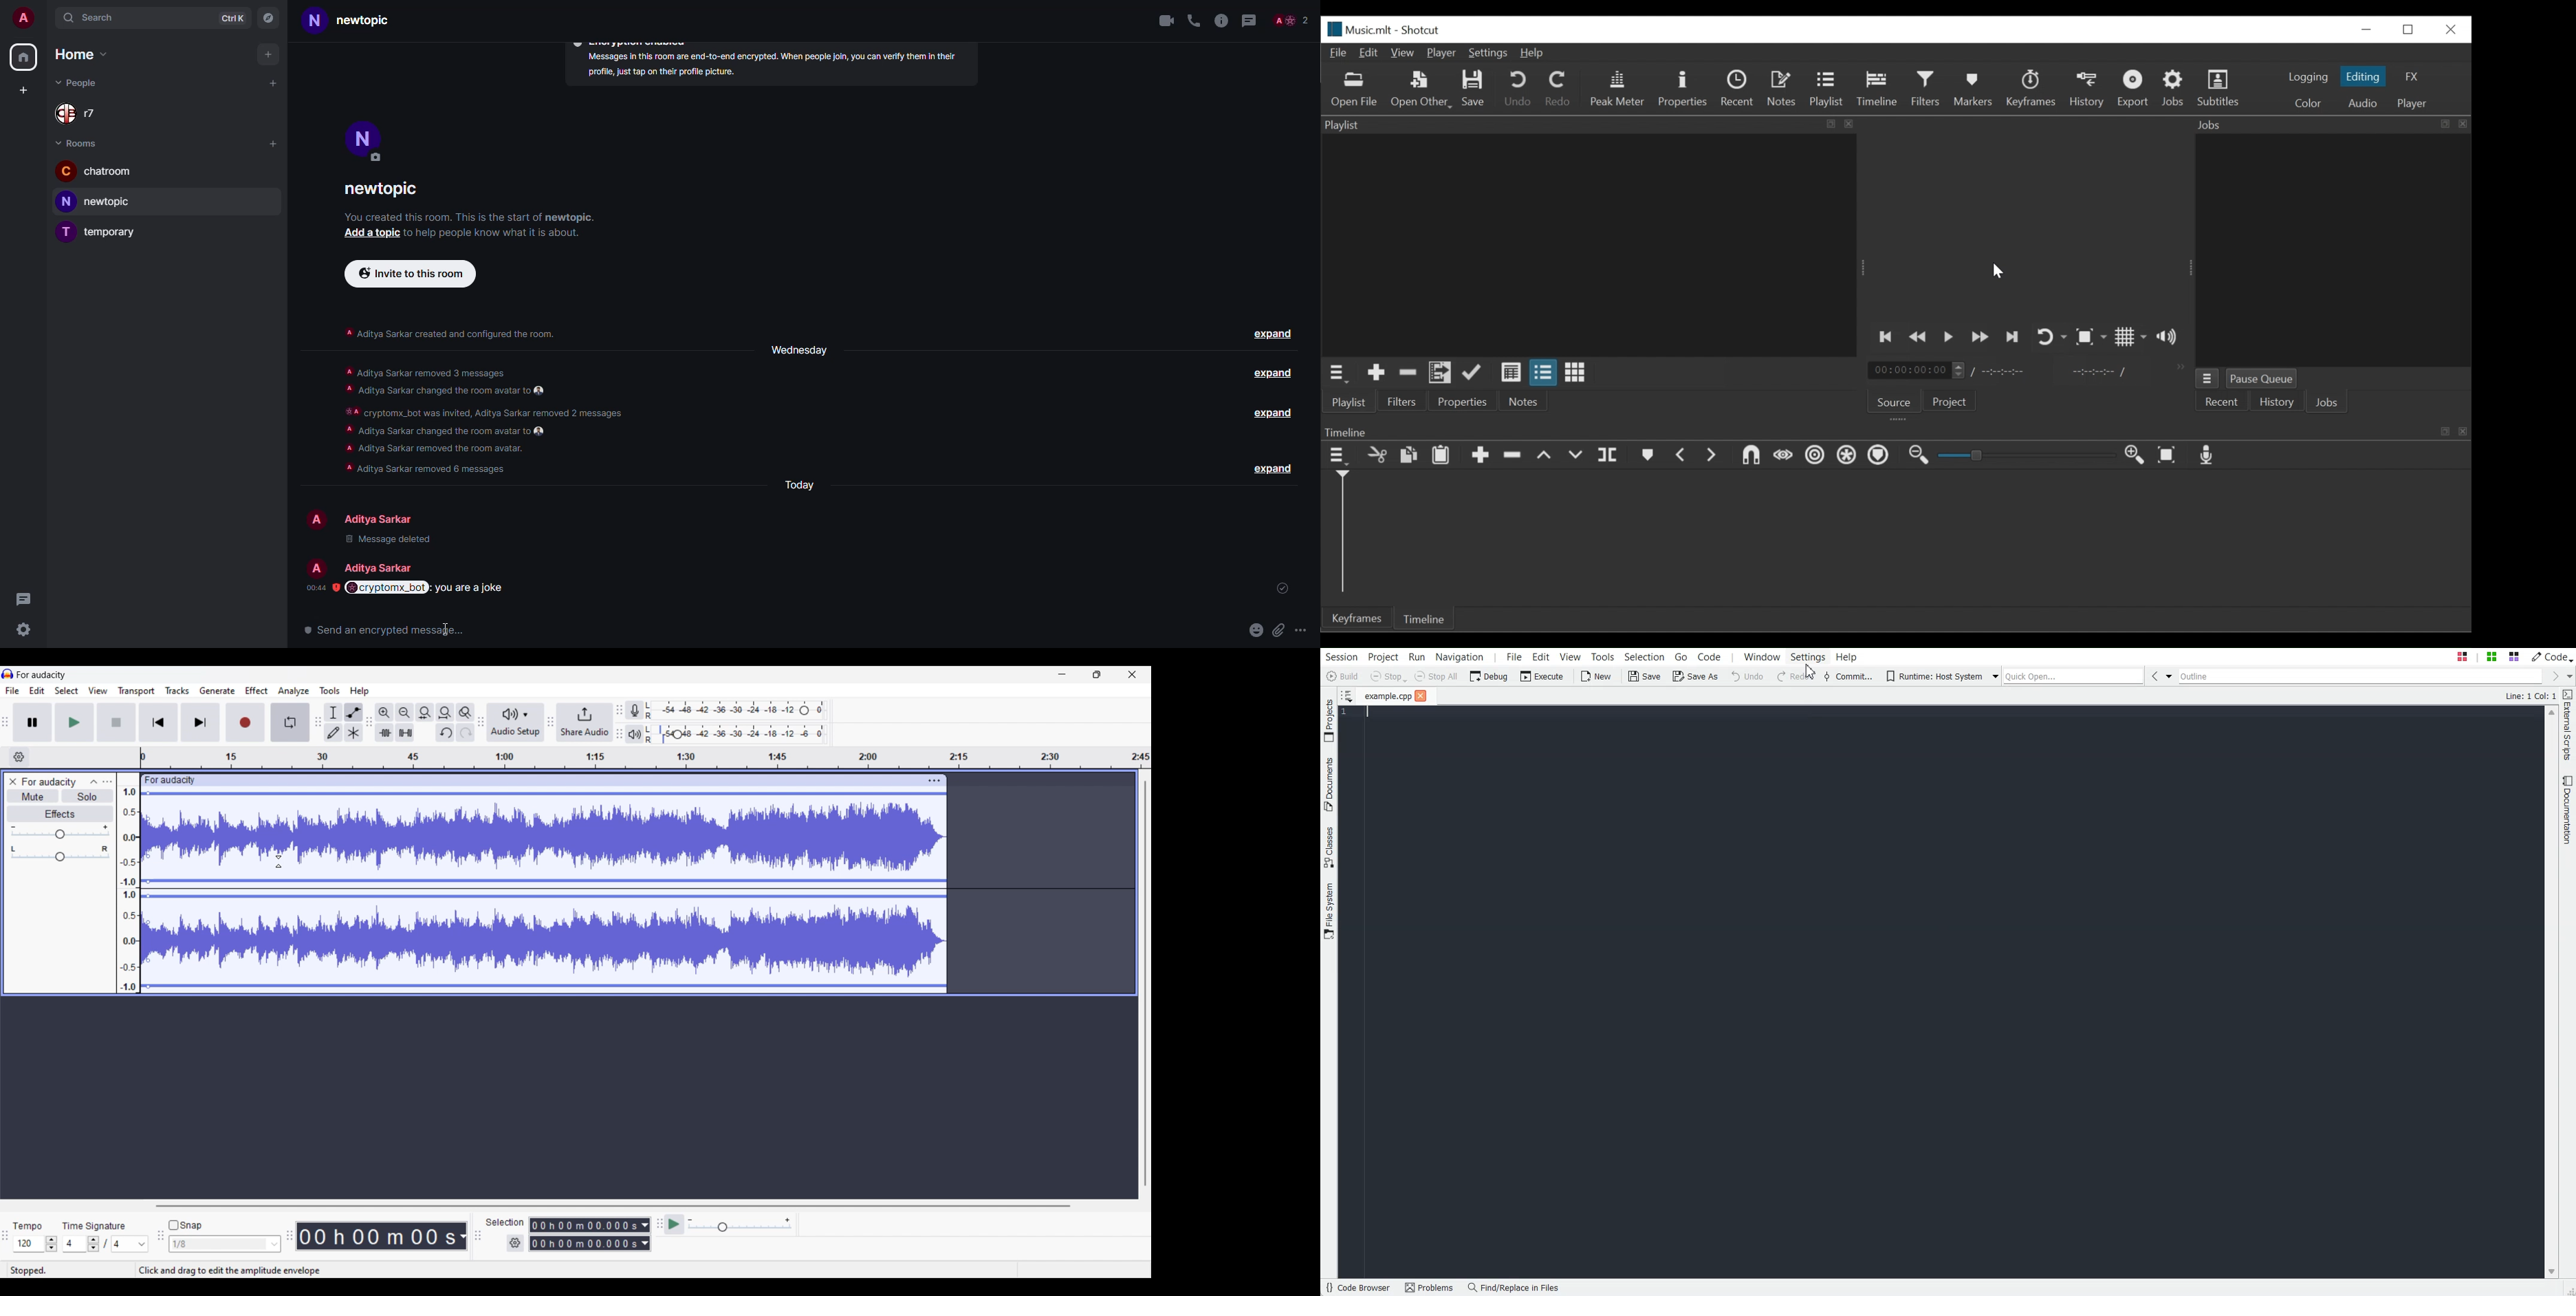 This screenshot has width=2576, height=1316. I want to click on Timeline options, so click(20, 757).